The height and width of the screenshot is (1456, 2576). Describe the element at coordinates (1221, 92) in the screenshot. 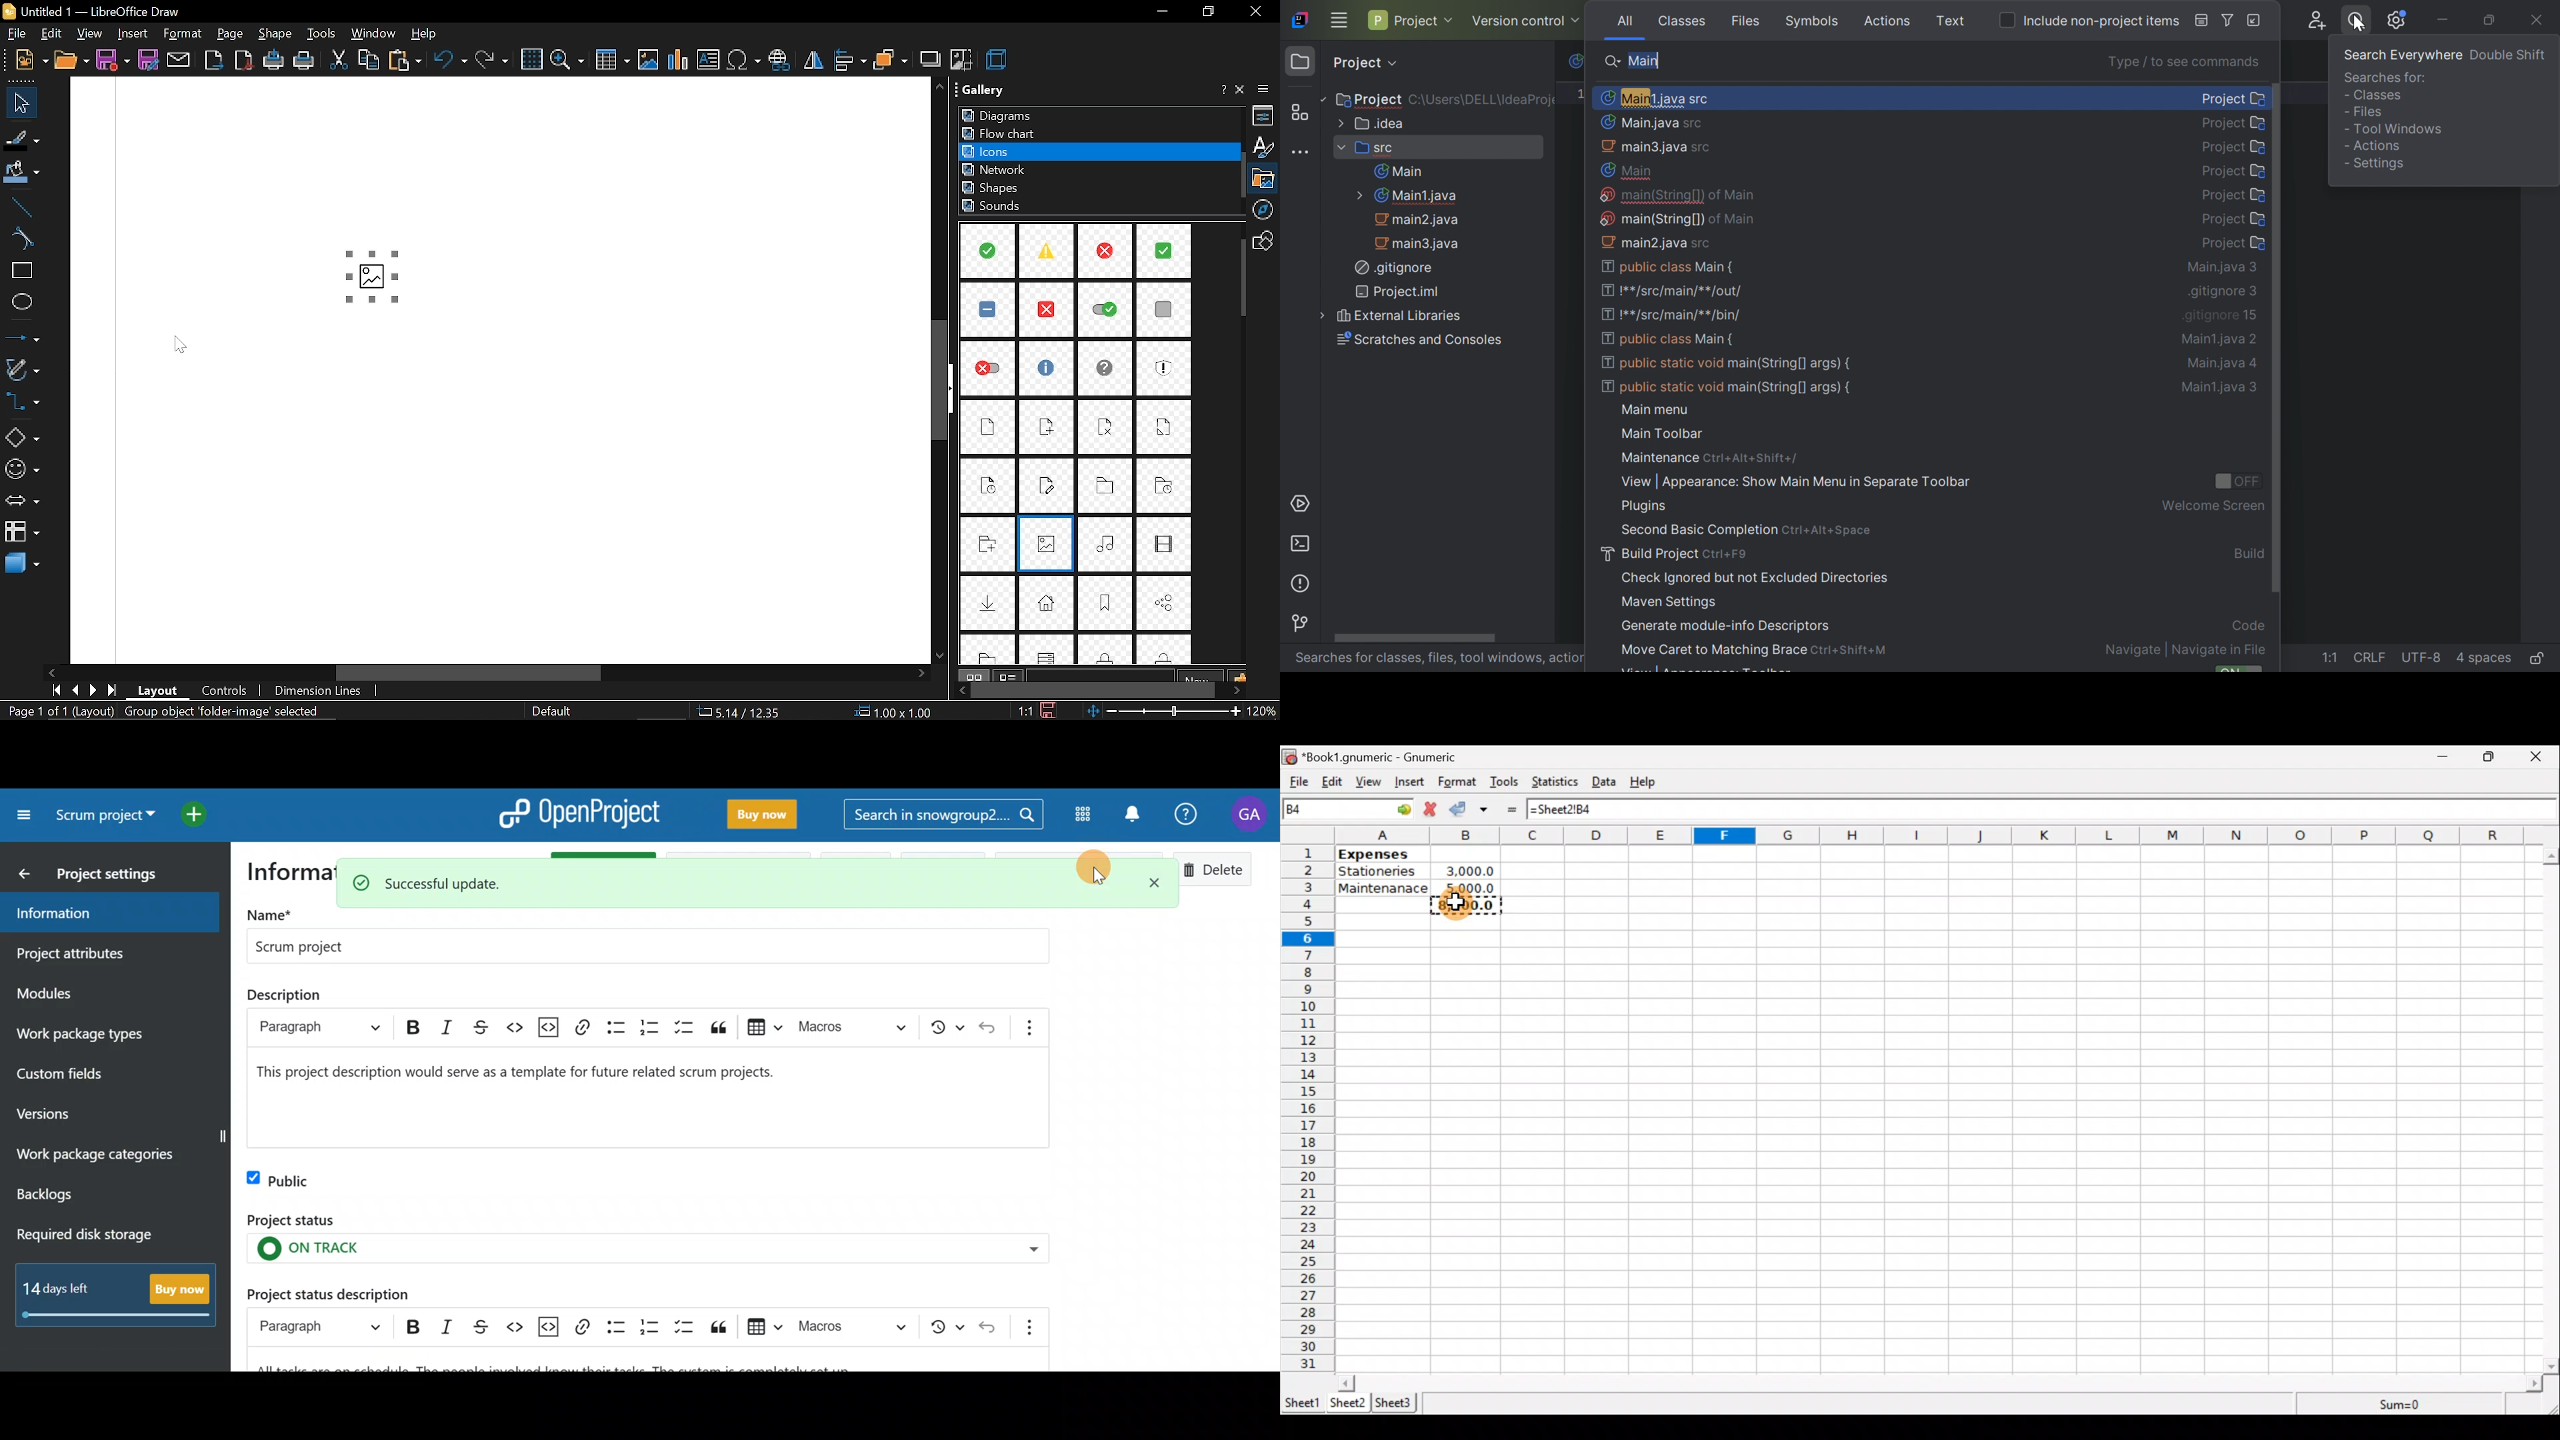

I see `help` at that location.